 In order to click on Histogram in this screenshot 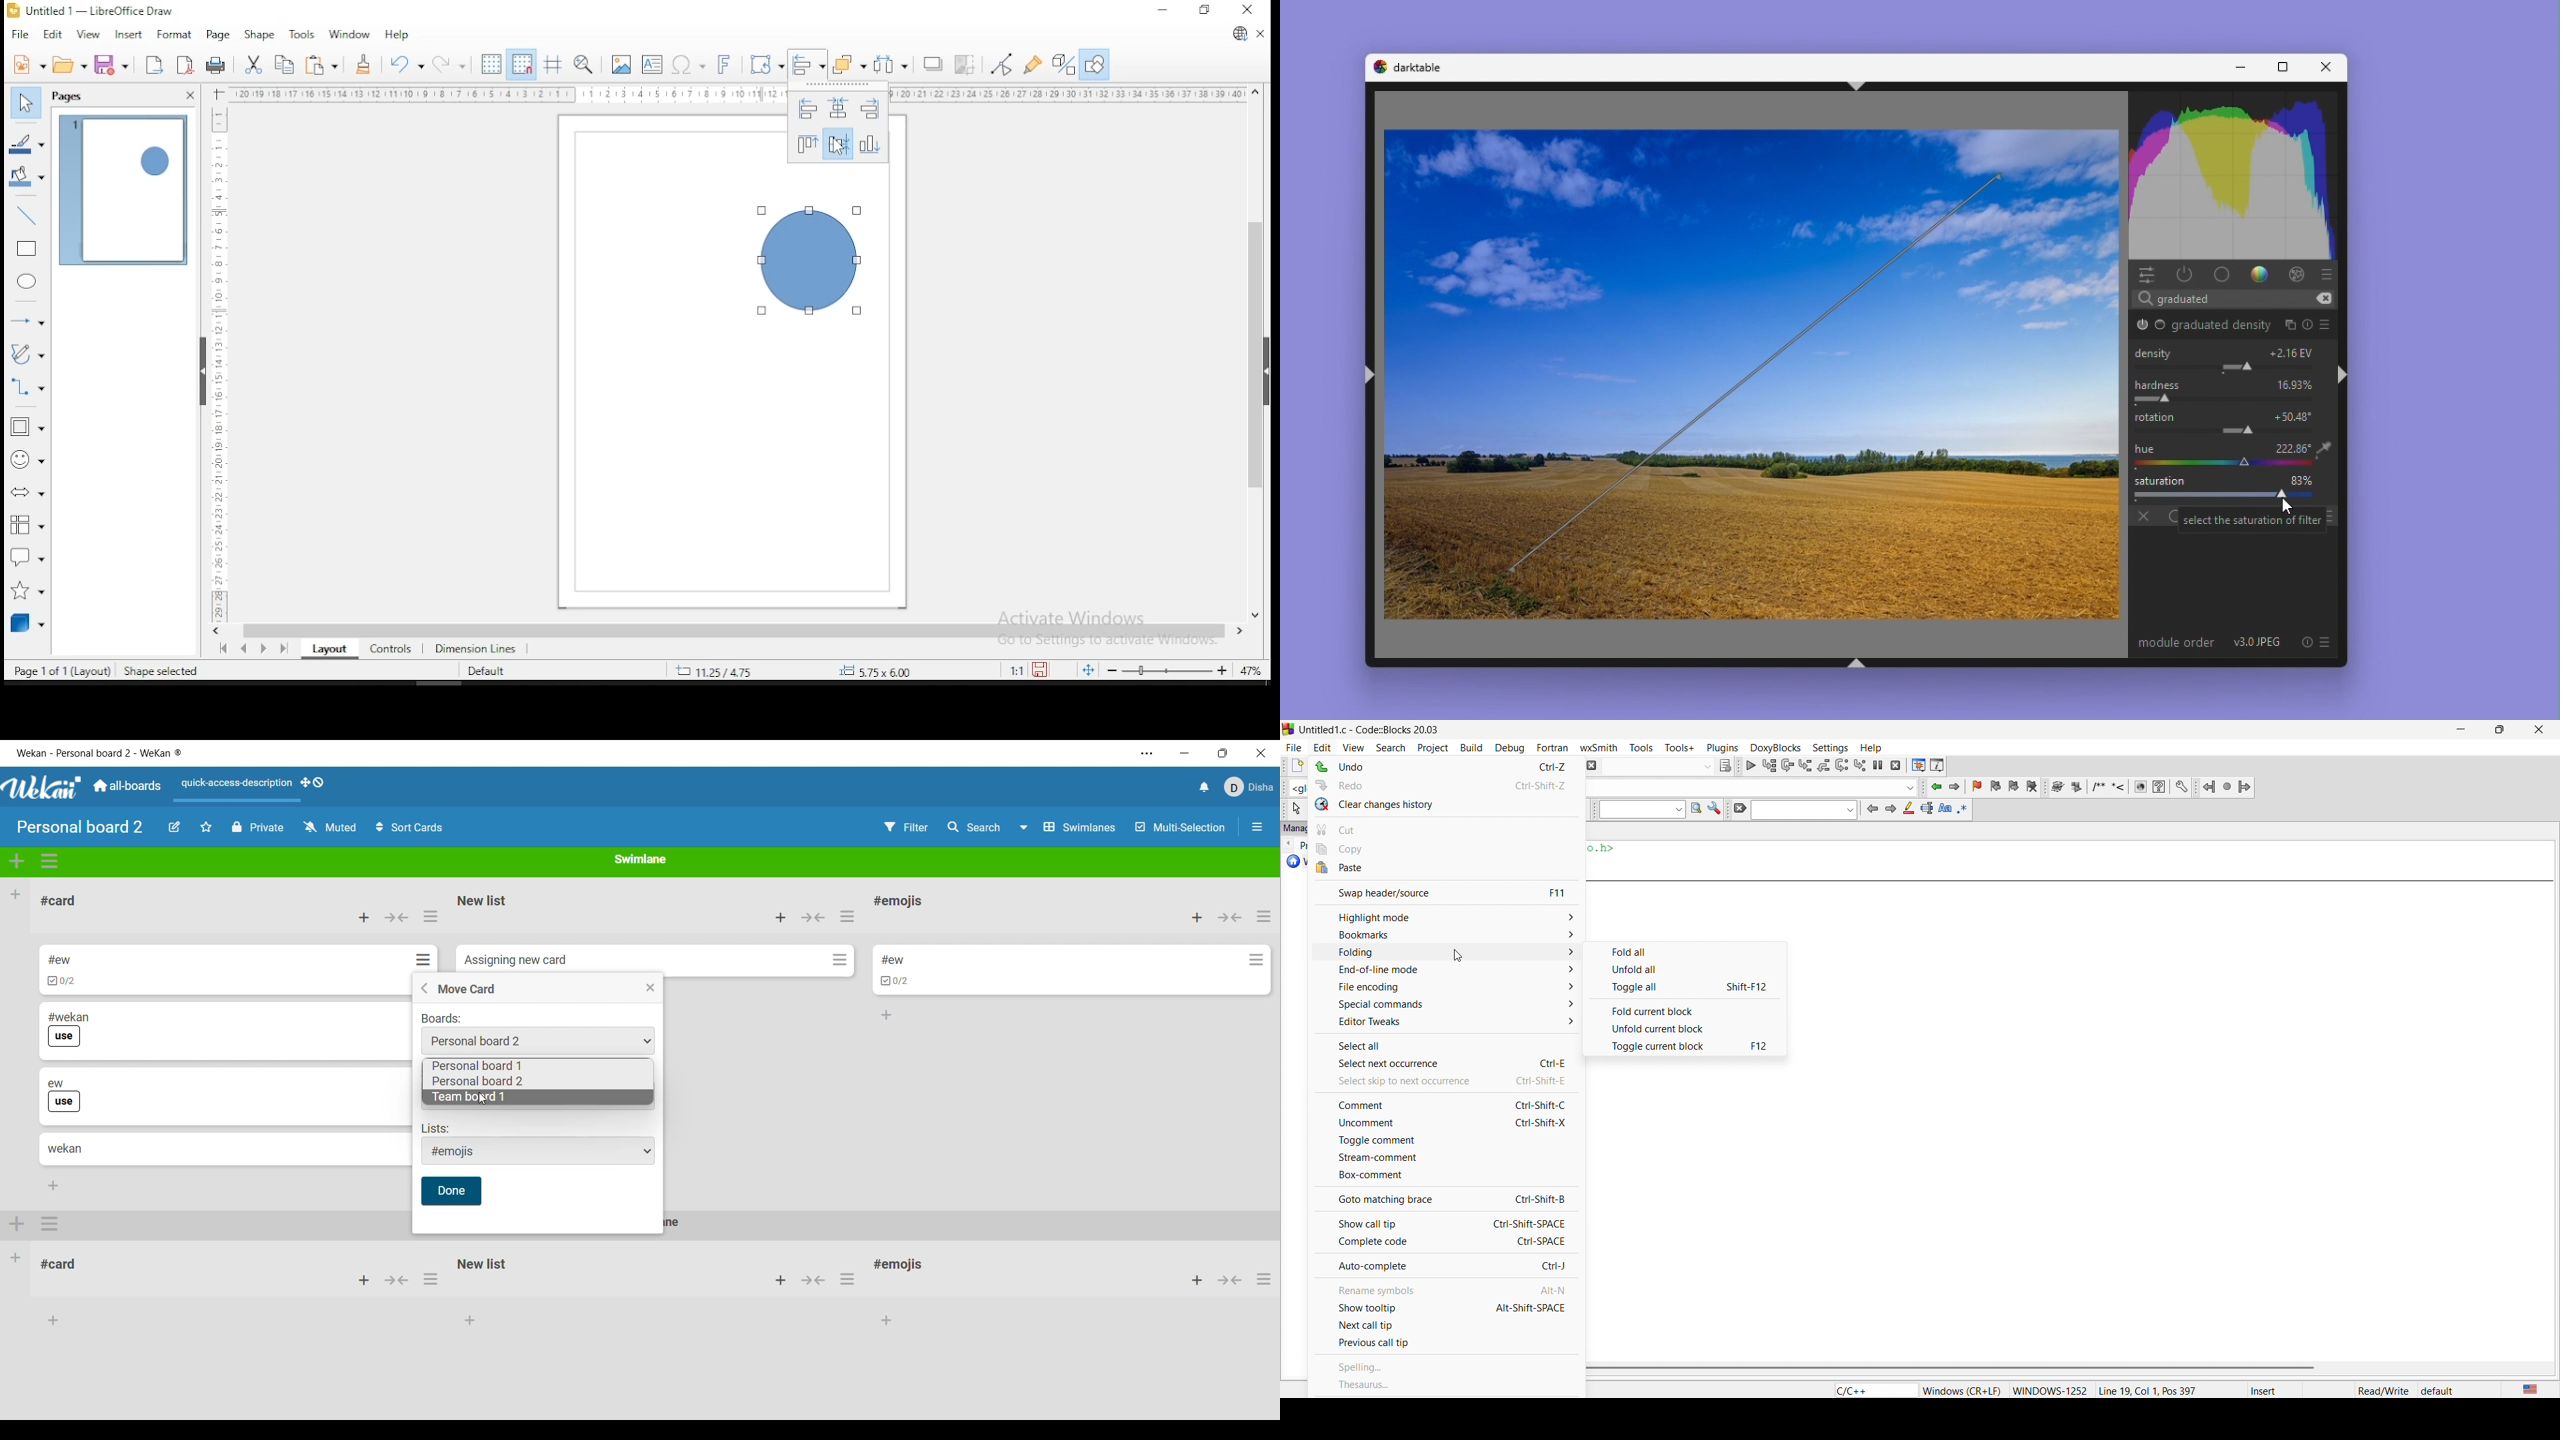, I will do `click(2235, 171)`.